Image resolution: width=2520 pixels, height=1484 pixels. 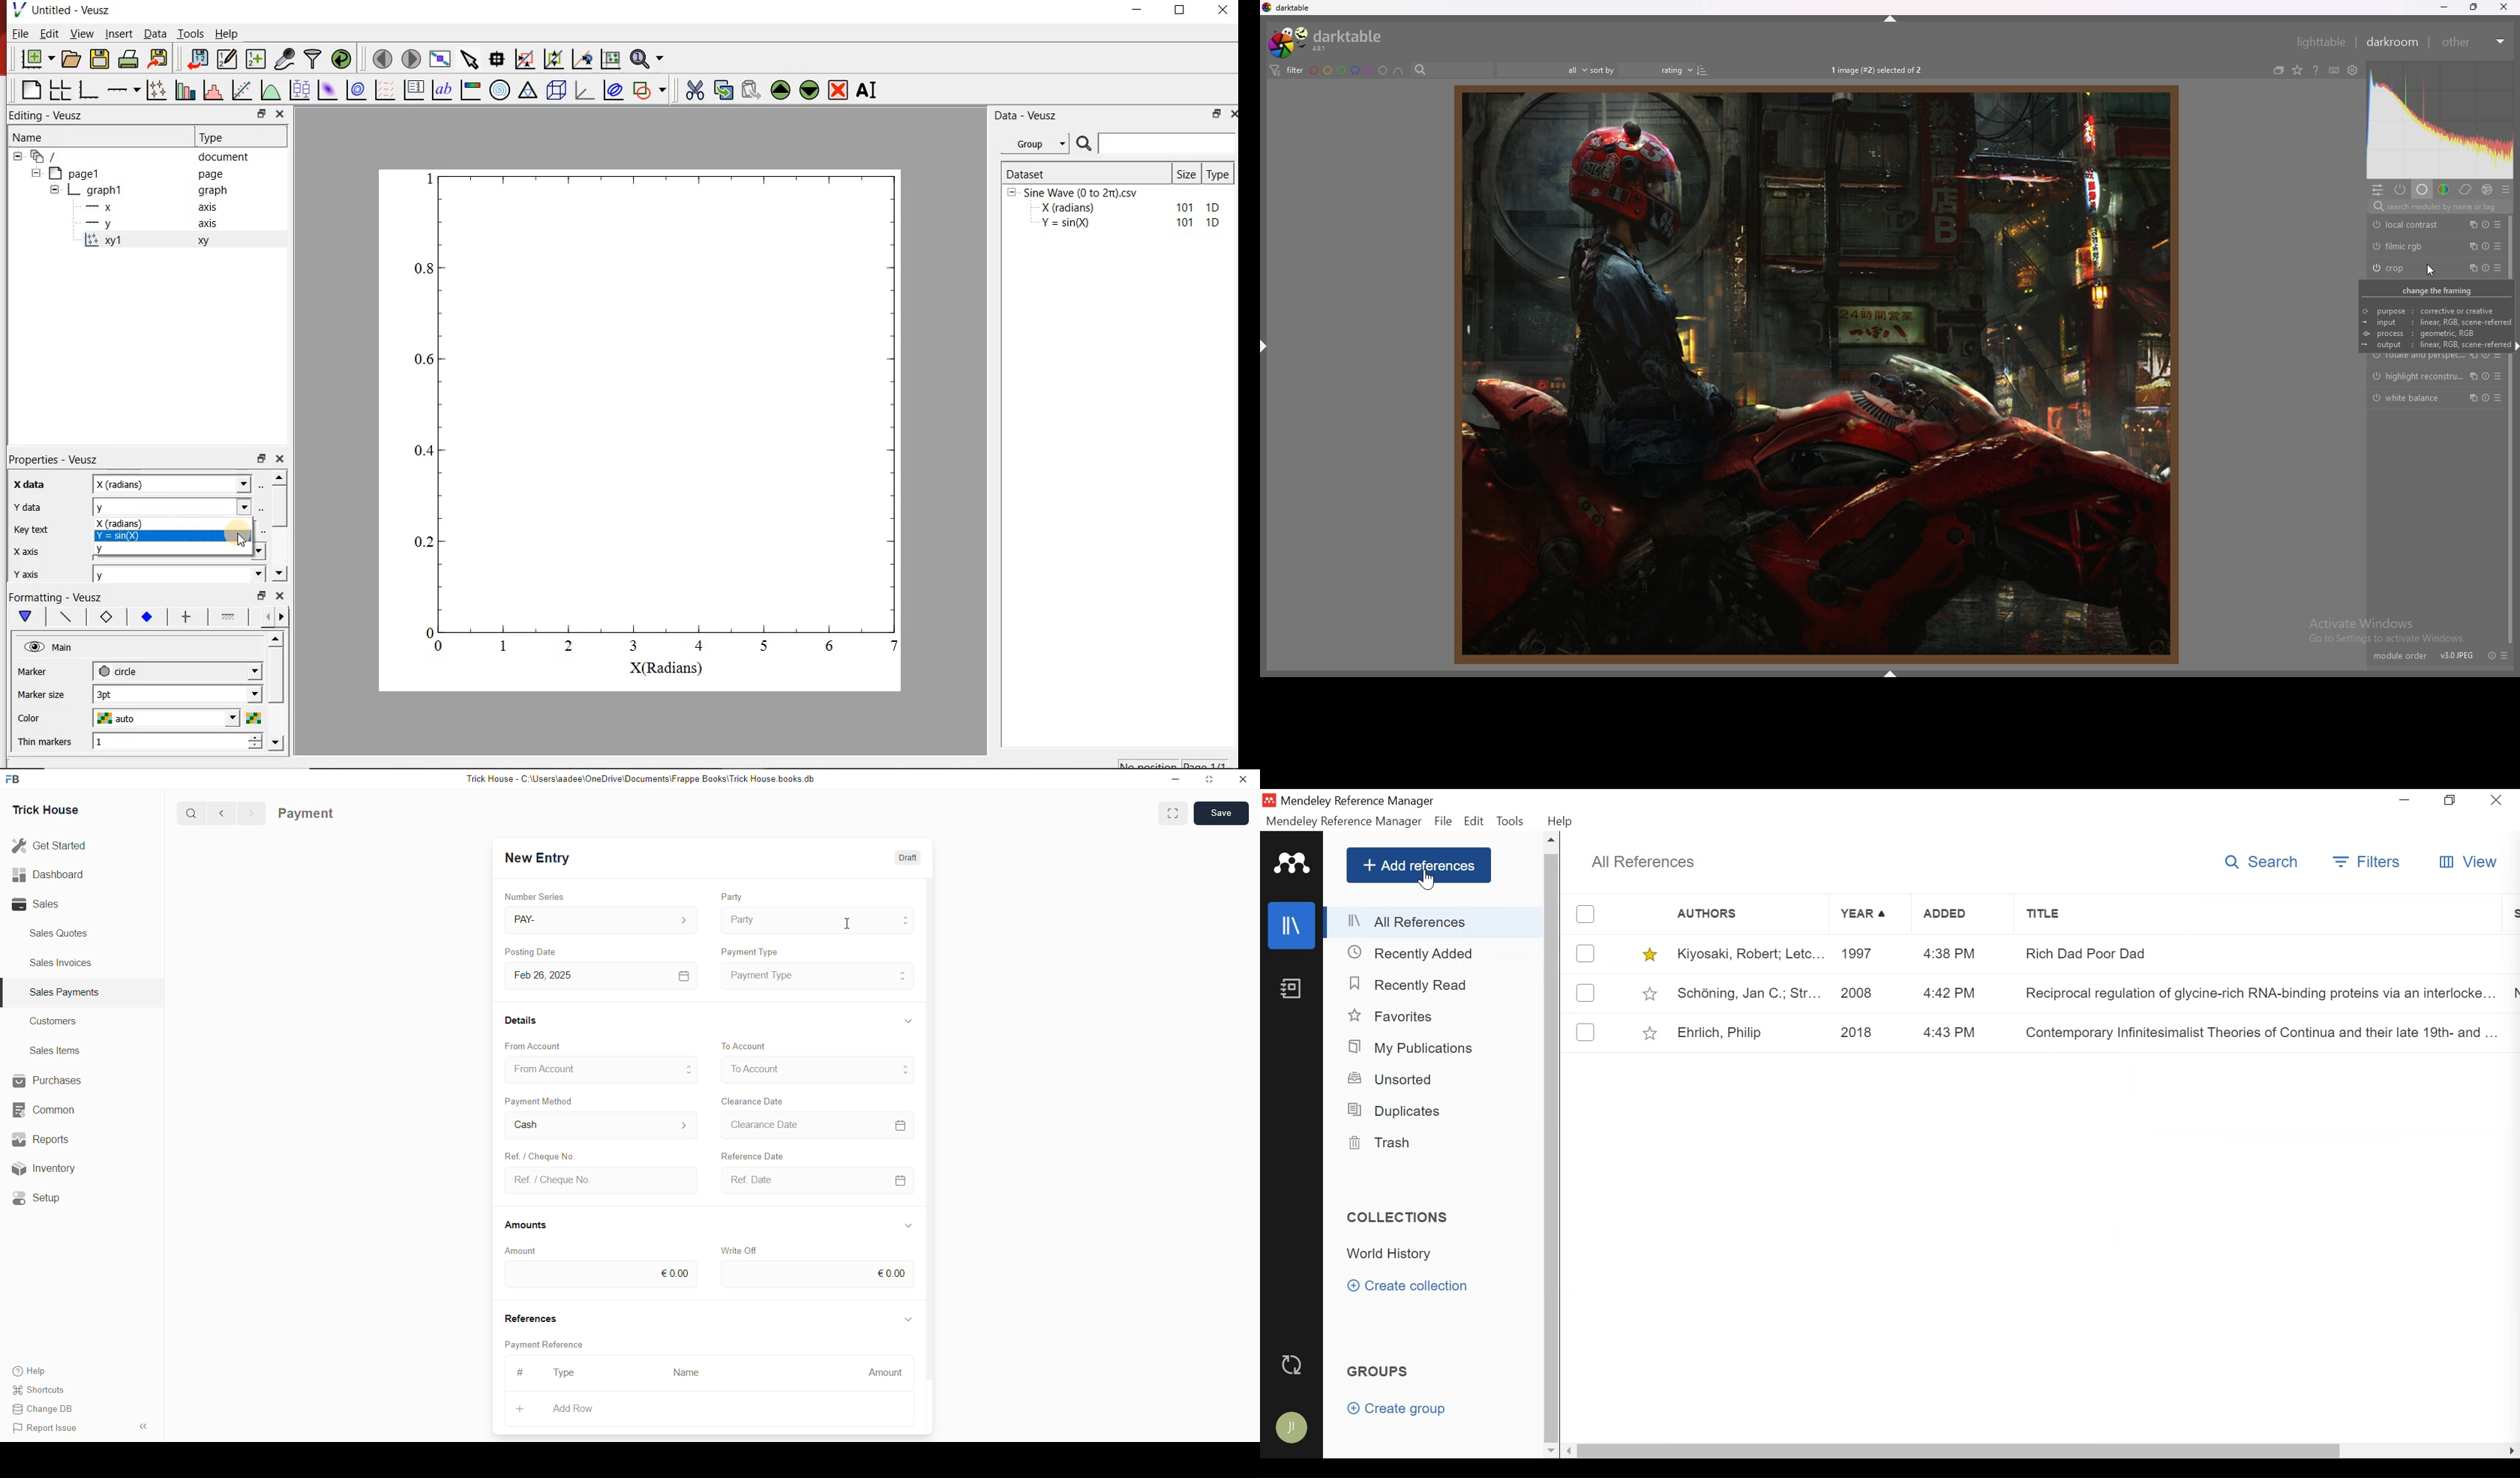 I want to click on Amounts, so click(x=527, y=1226).